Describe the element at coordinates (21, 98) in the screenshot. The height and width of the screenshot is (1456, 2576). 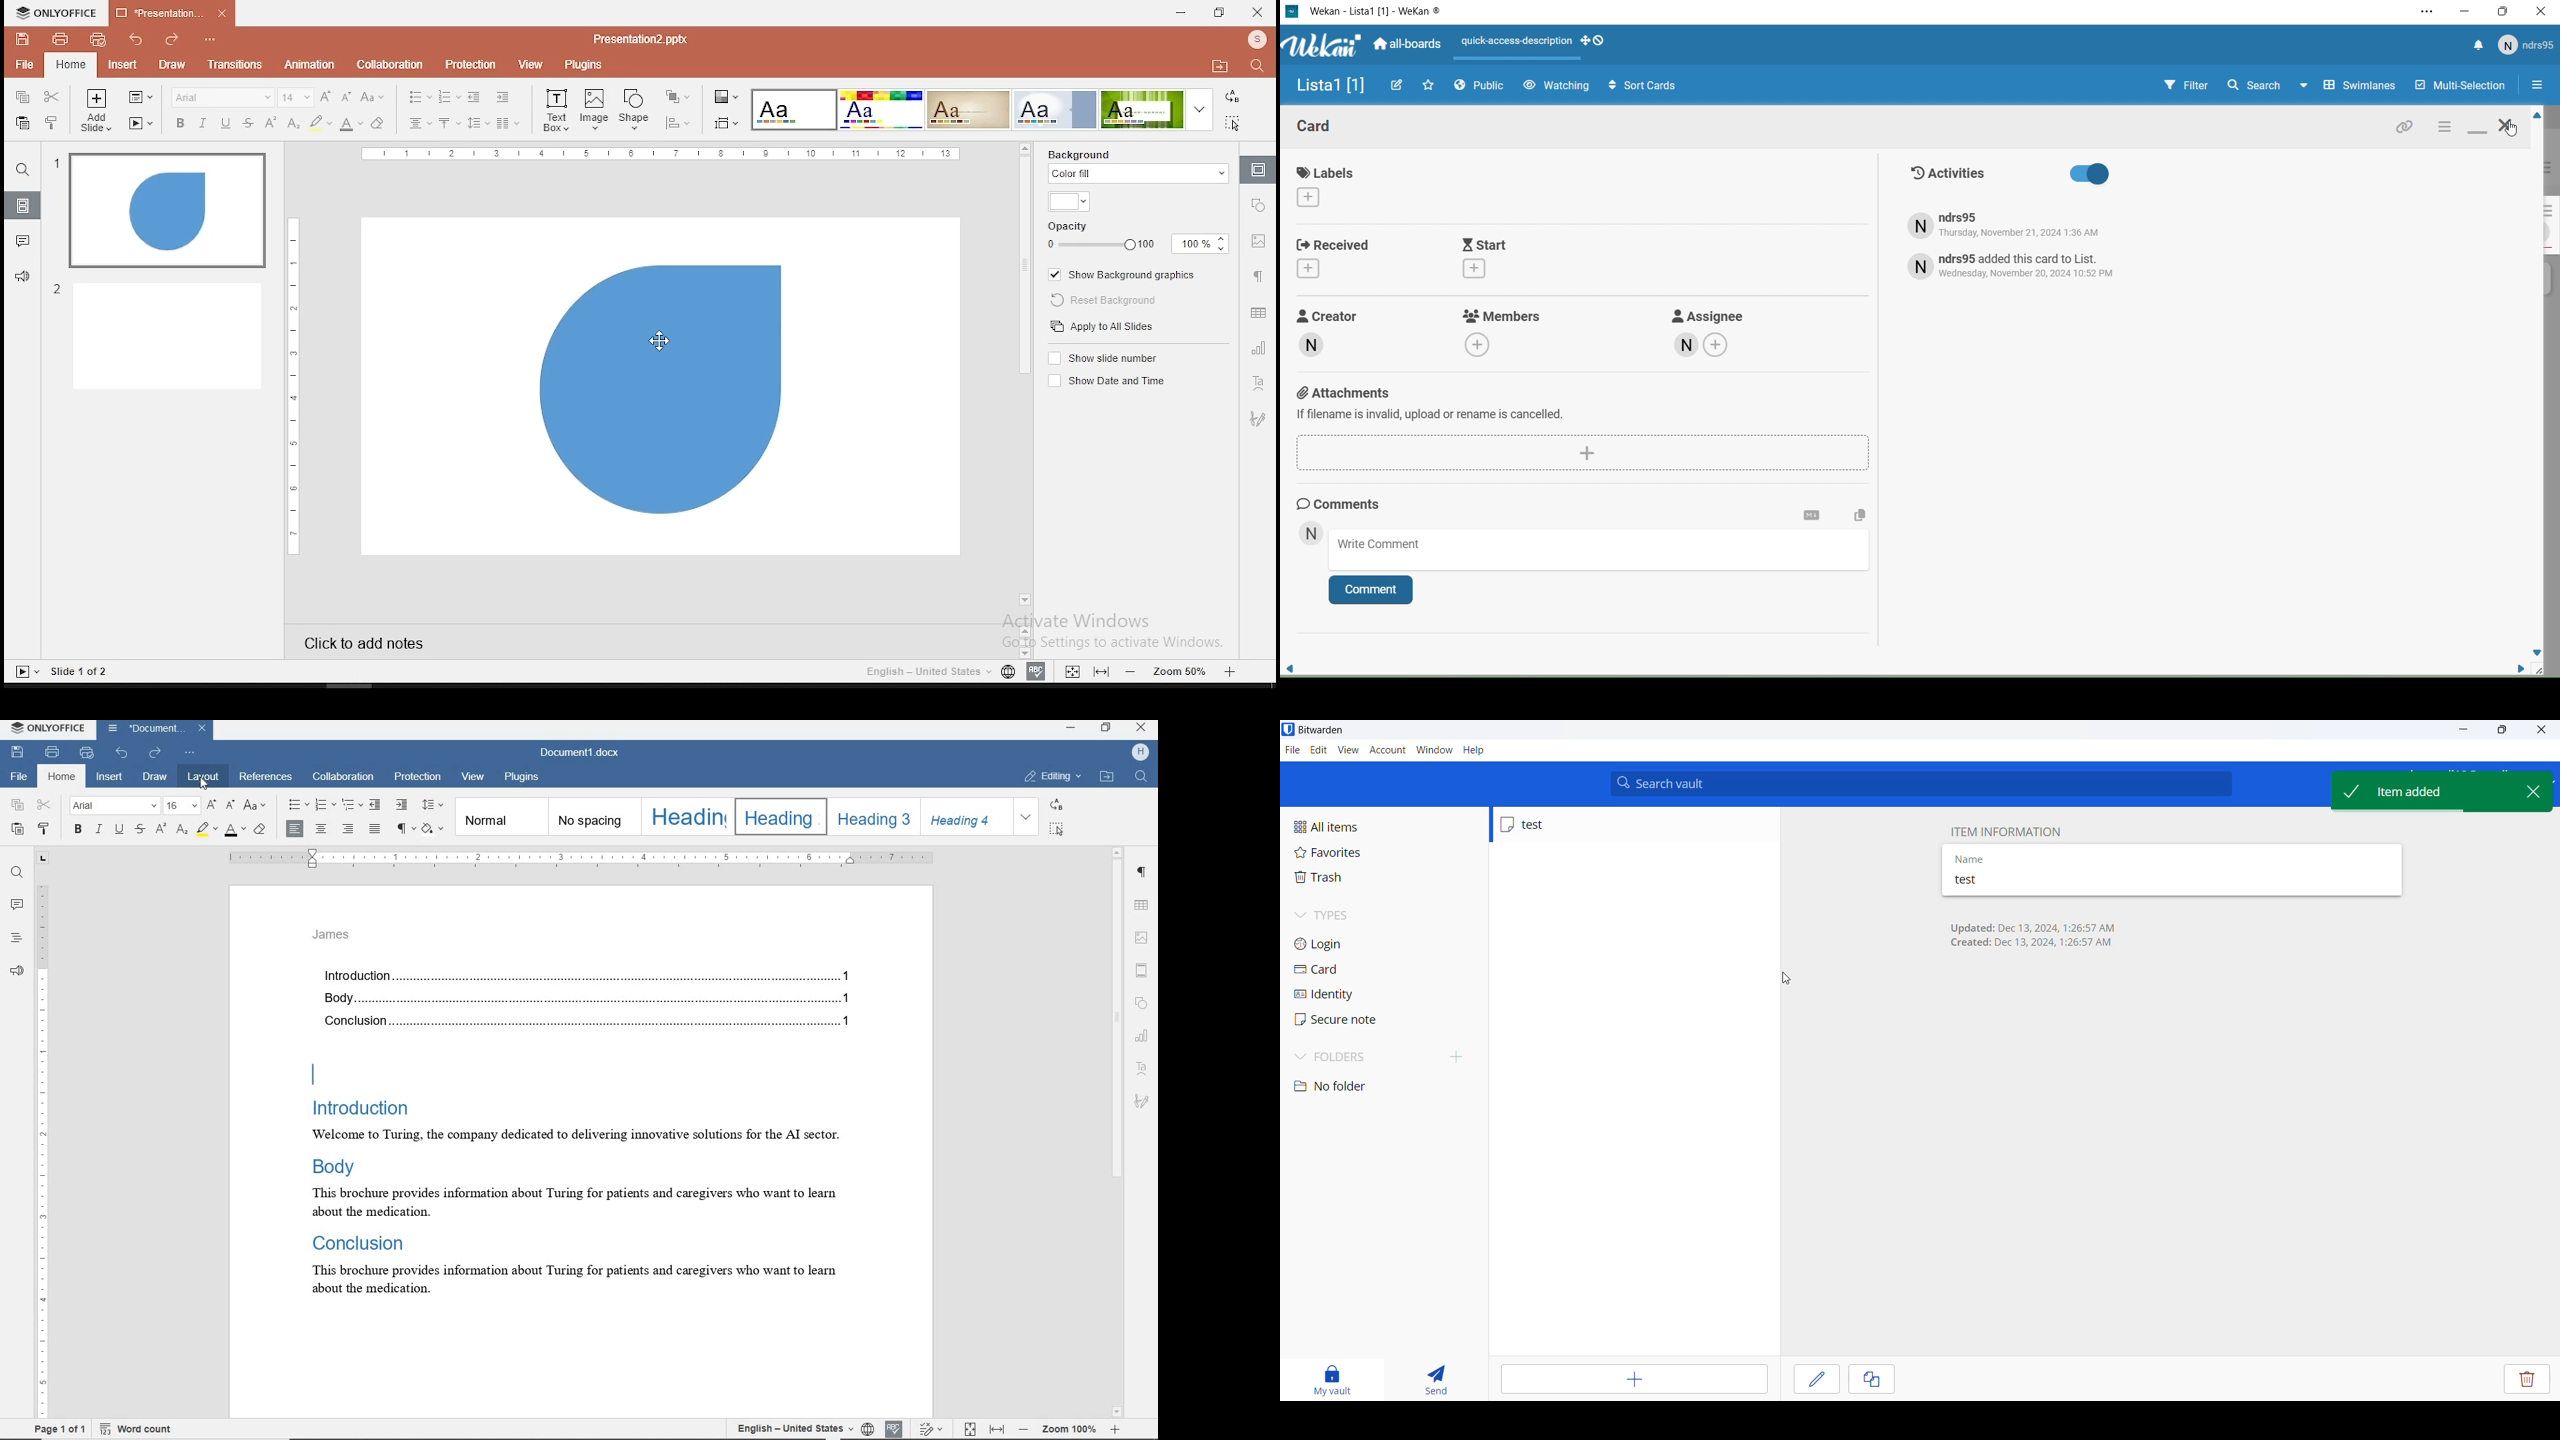
I see `copy` at that location.